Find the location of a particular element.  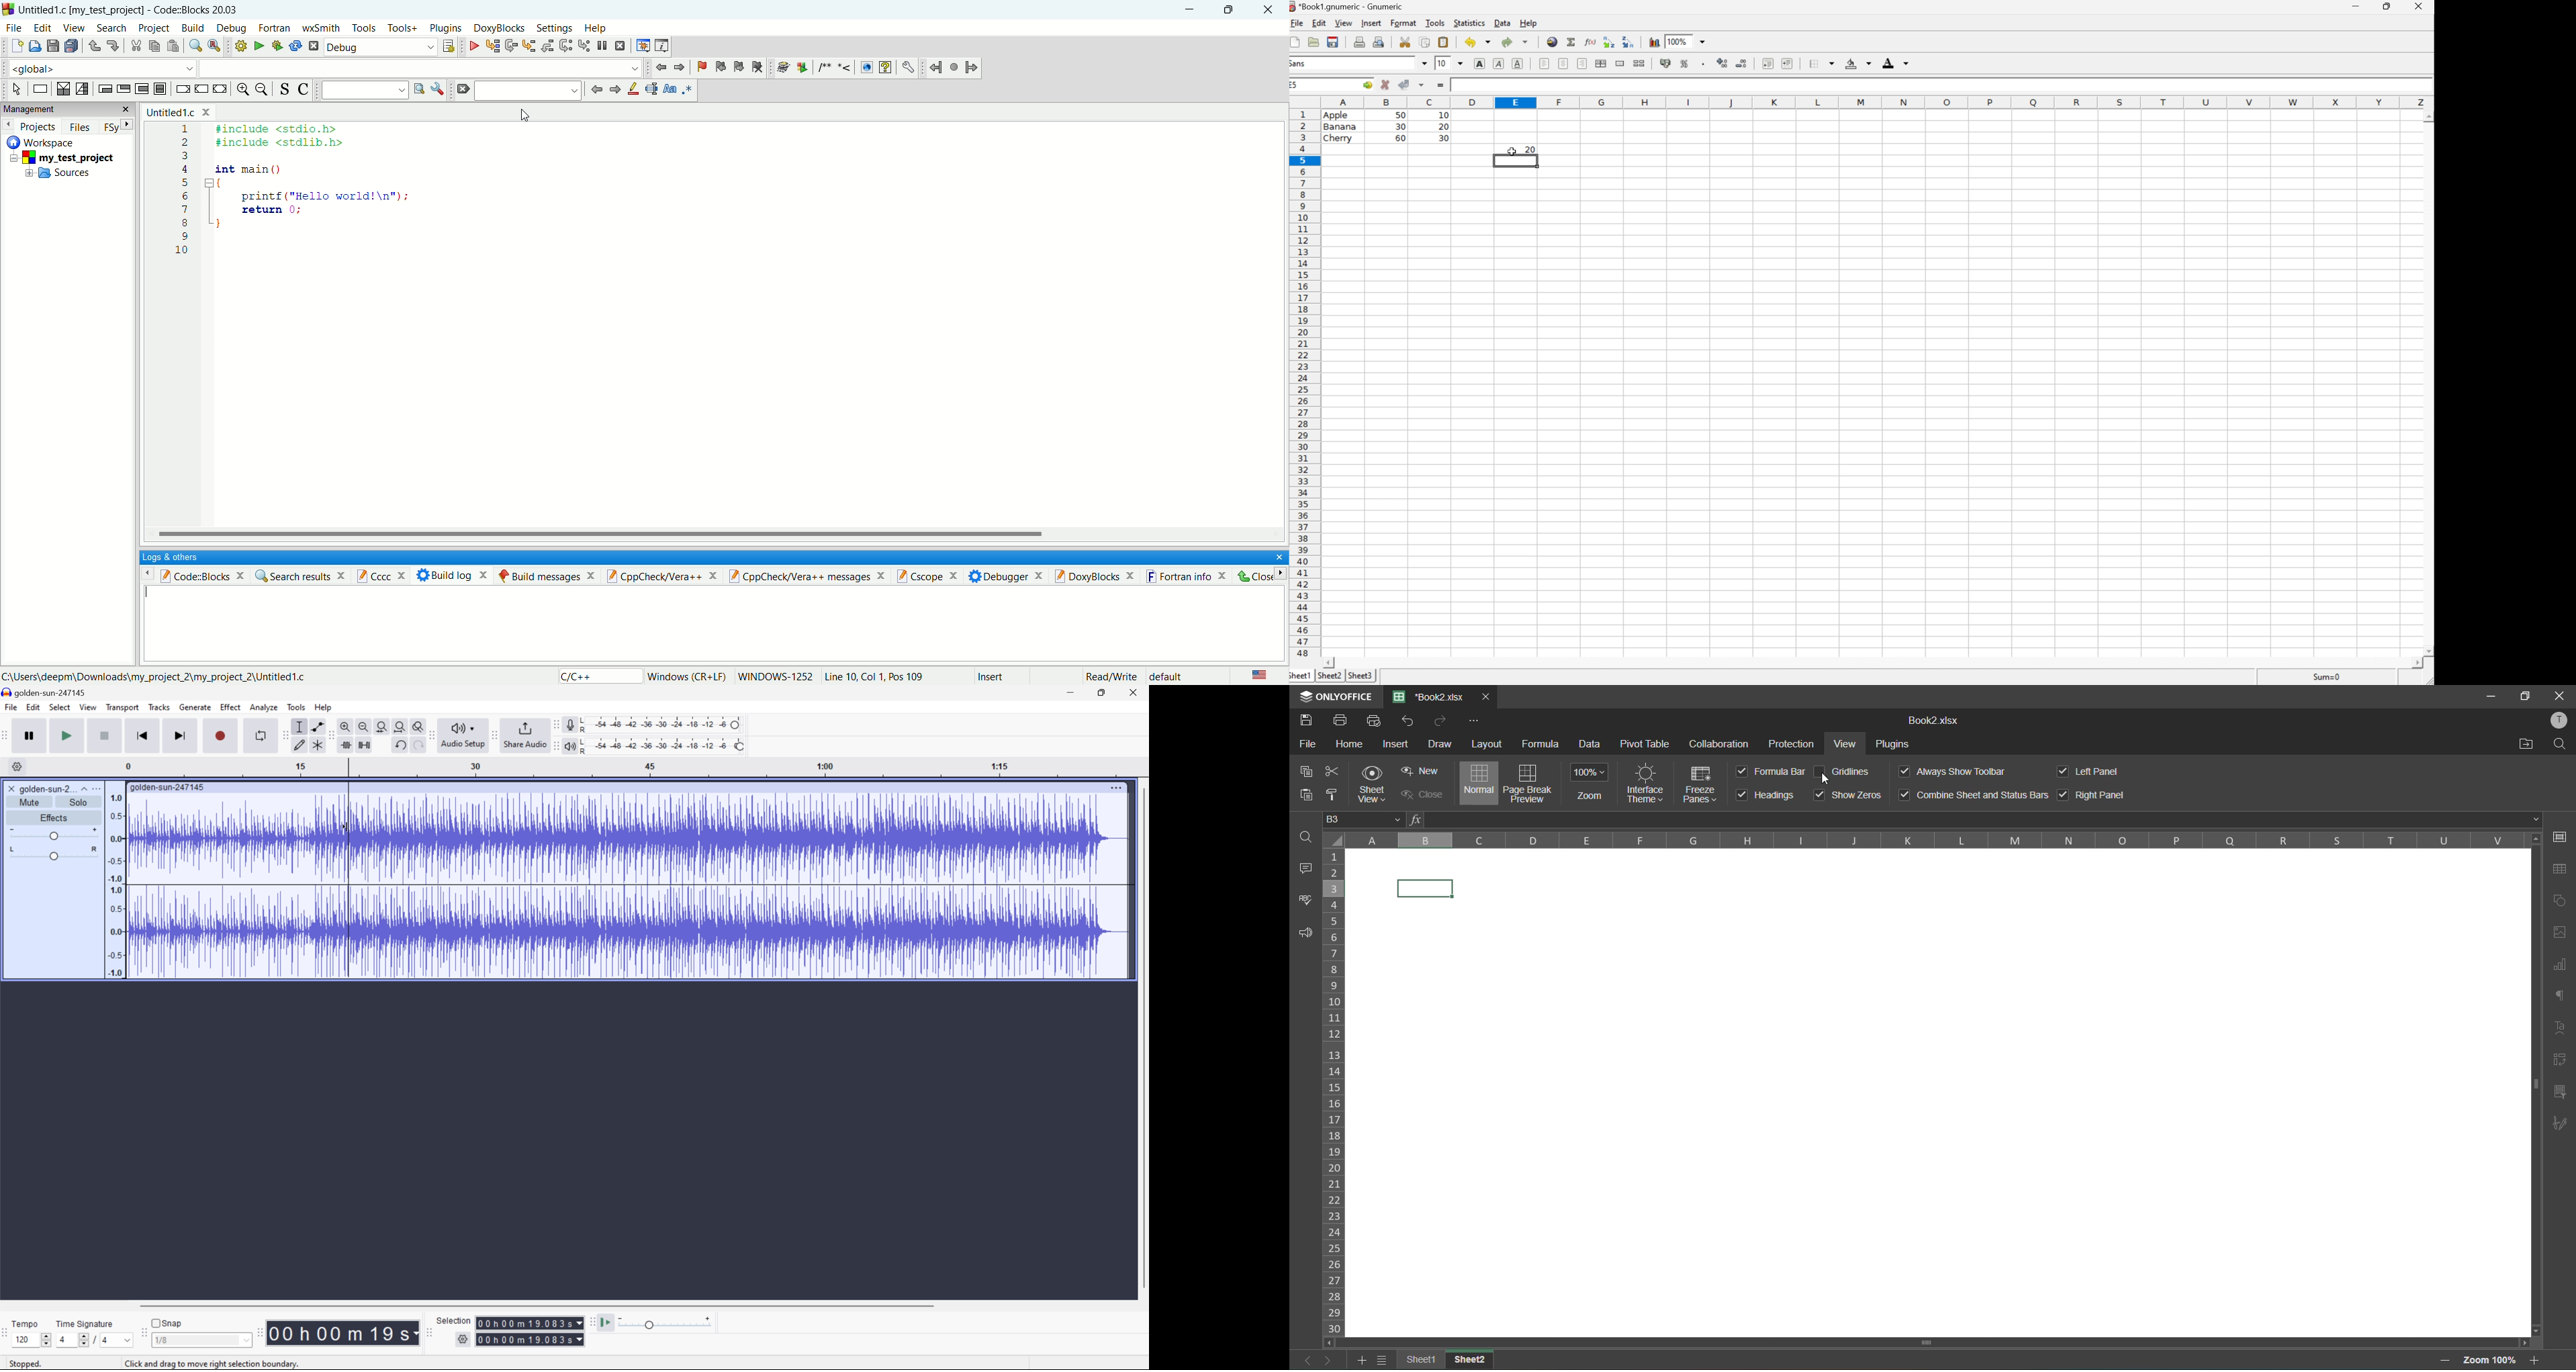

run search is located at coordinates (418, 89).